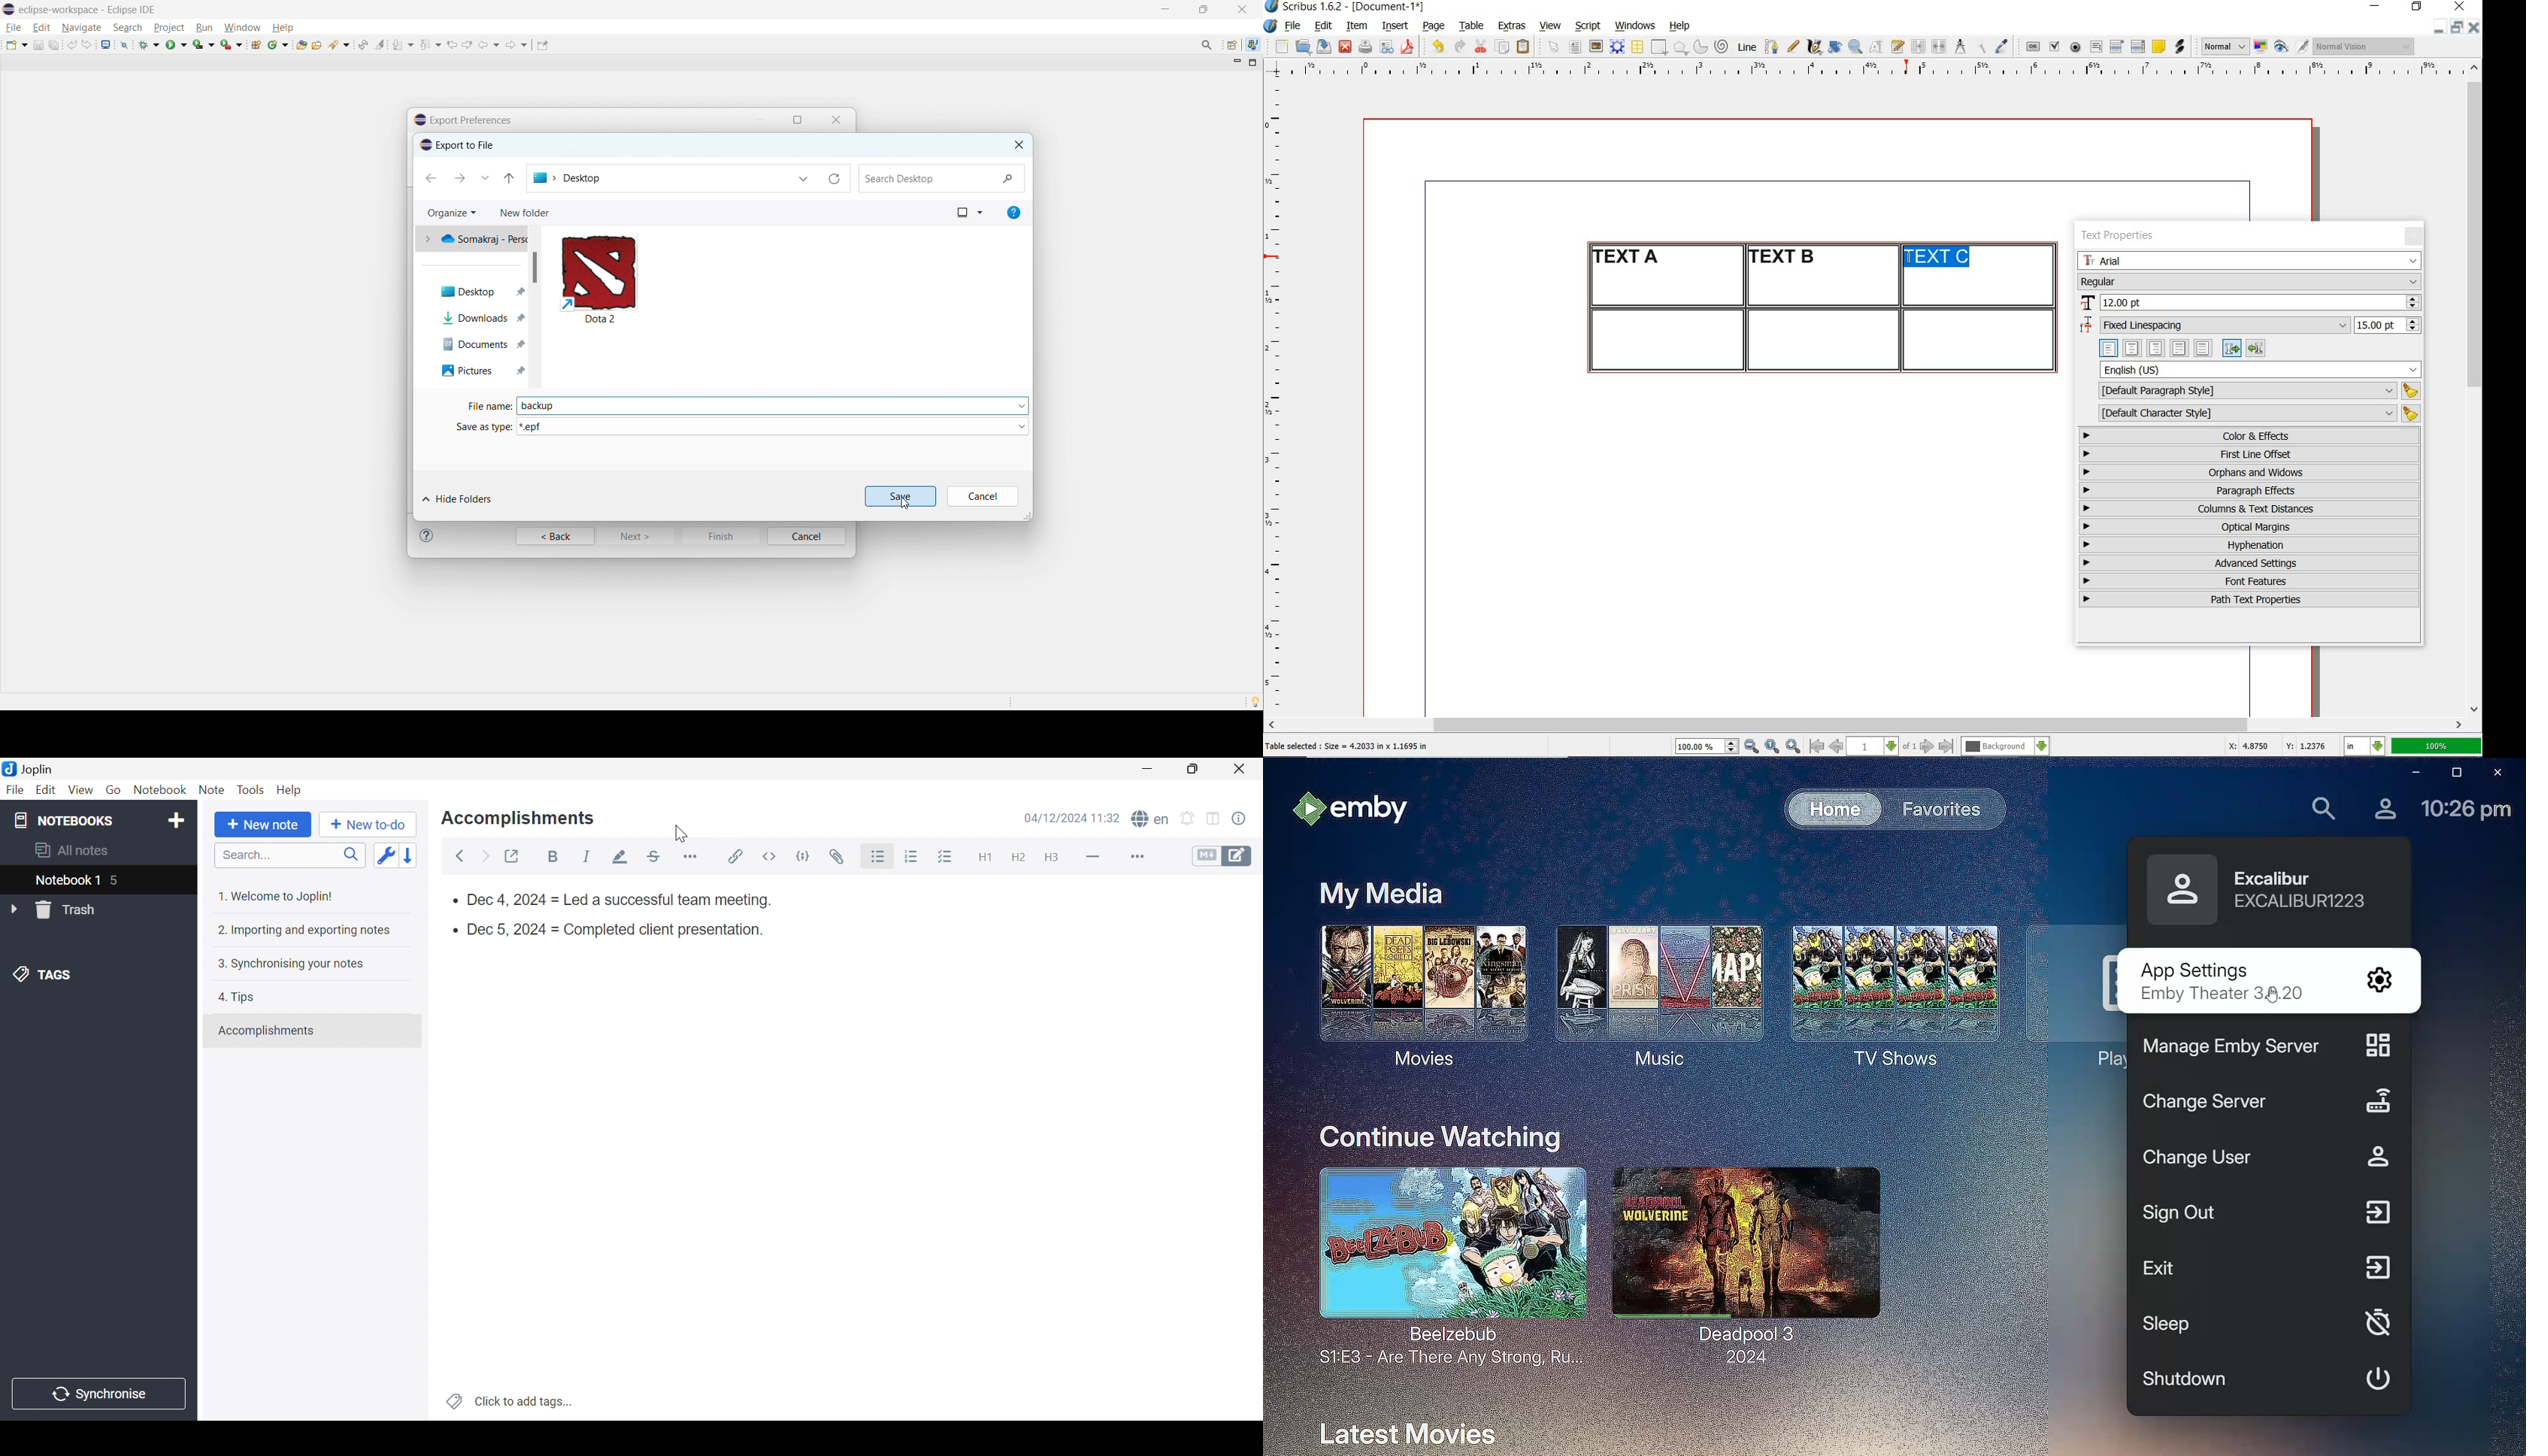  I want to click on measurements, so click(1960, 47).